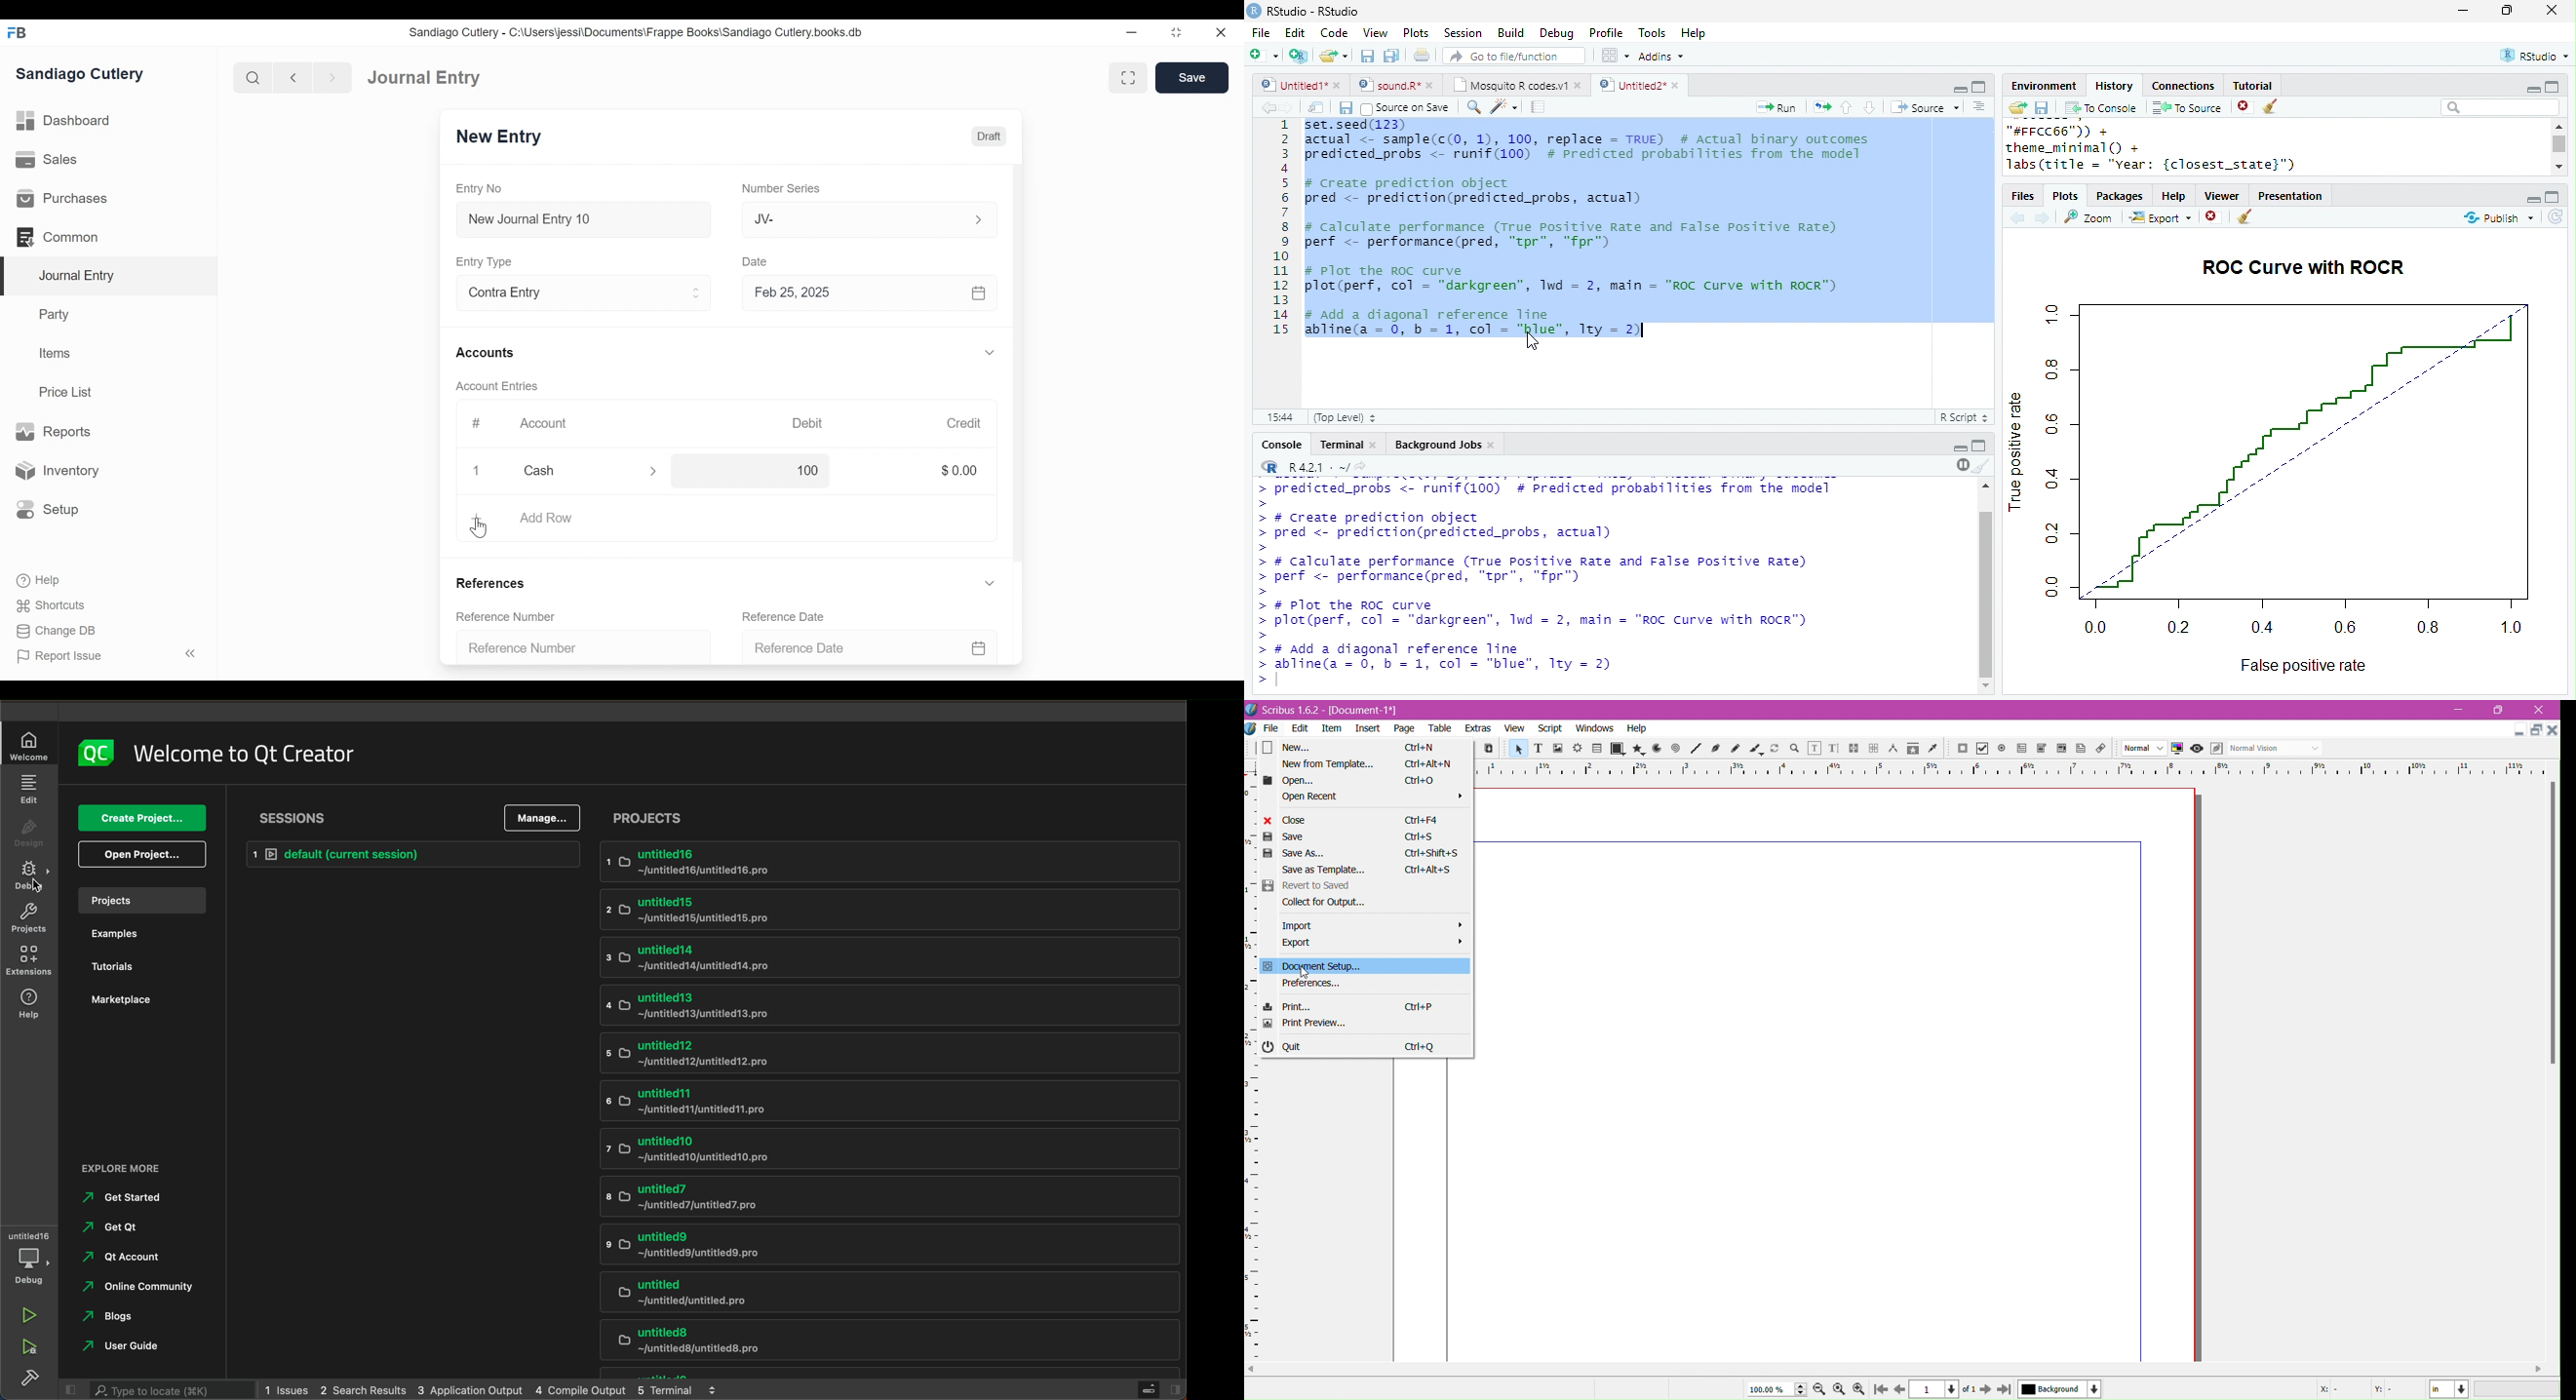 The width and height of the screenshot is (2576, 1400). What do you see at coordinates (1539, 106) in the screenshot?
I see `compile report` at bounding box center [1539, 106].